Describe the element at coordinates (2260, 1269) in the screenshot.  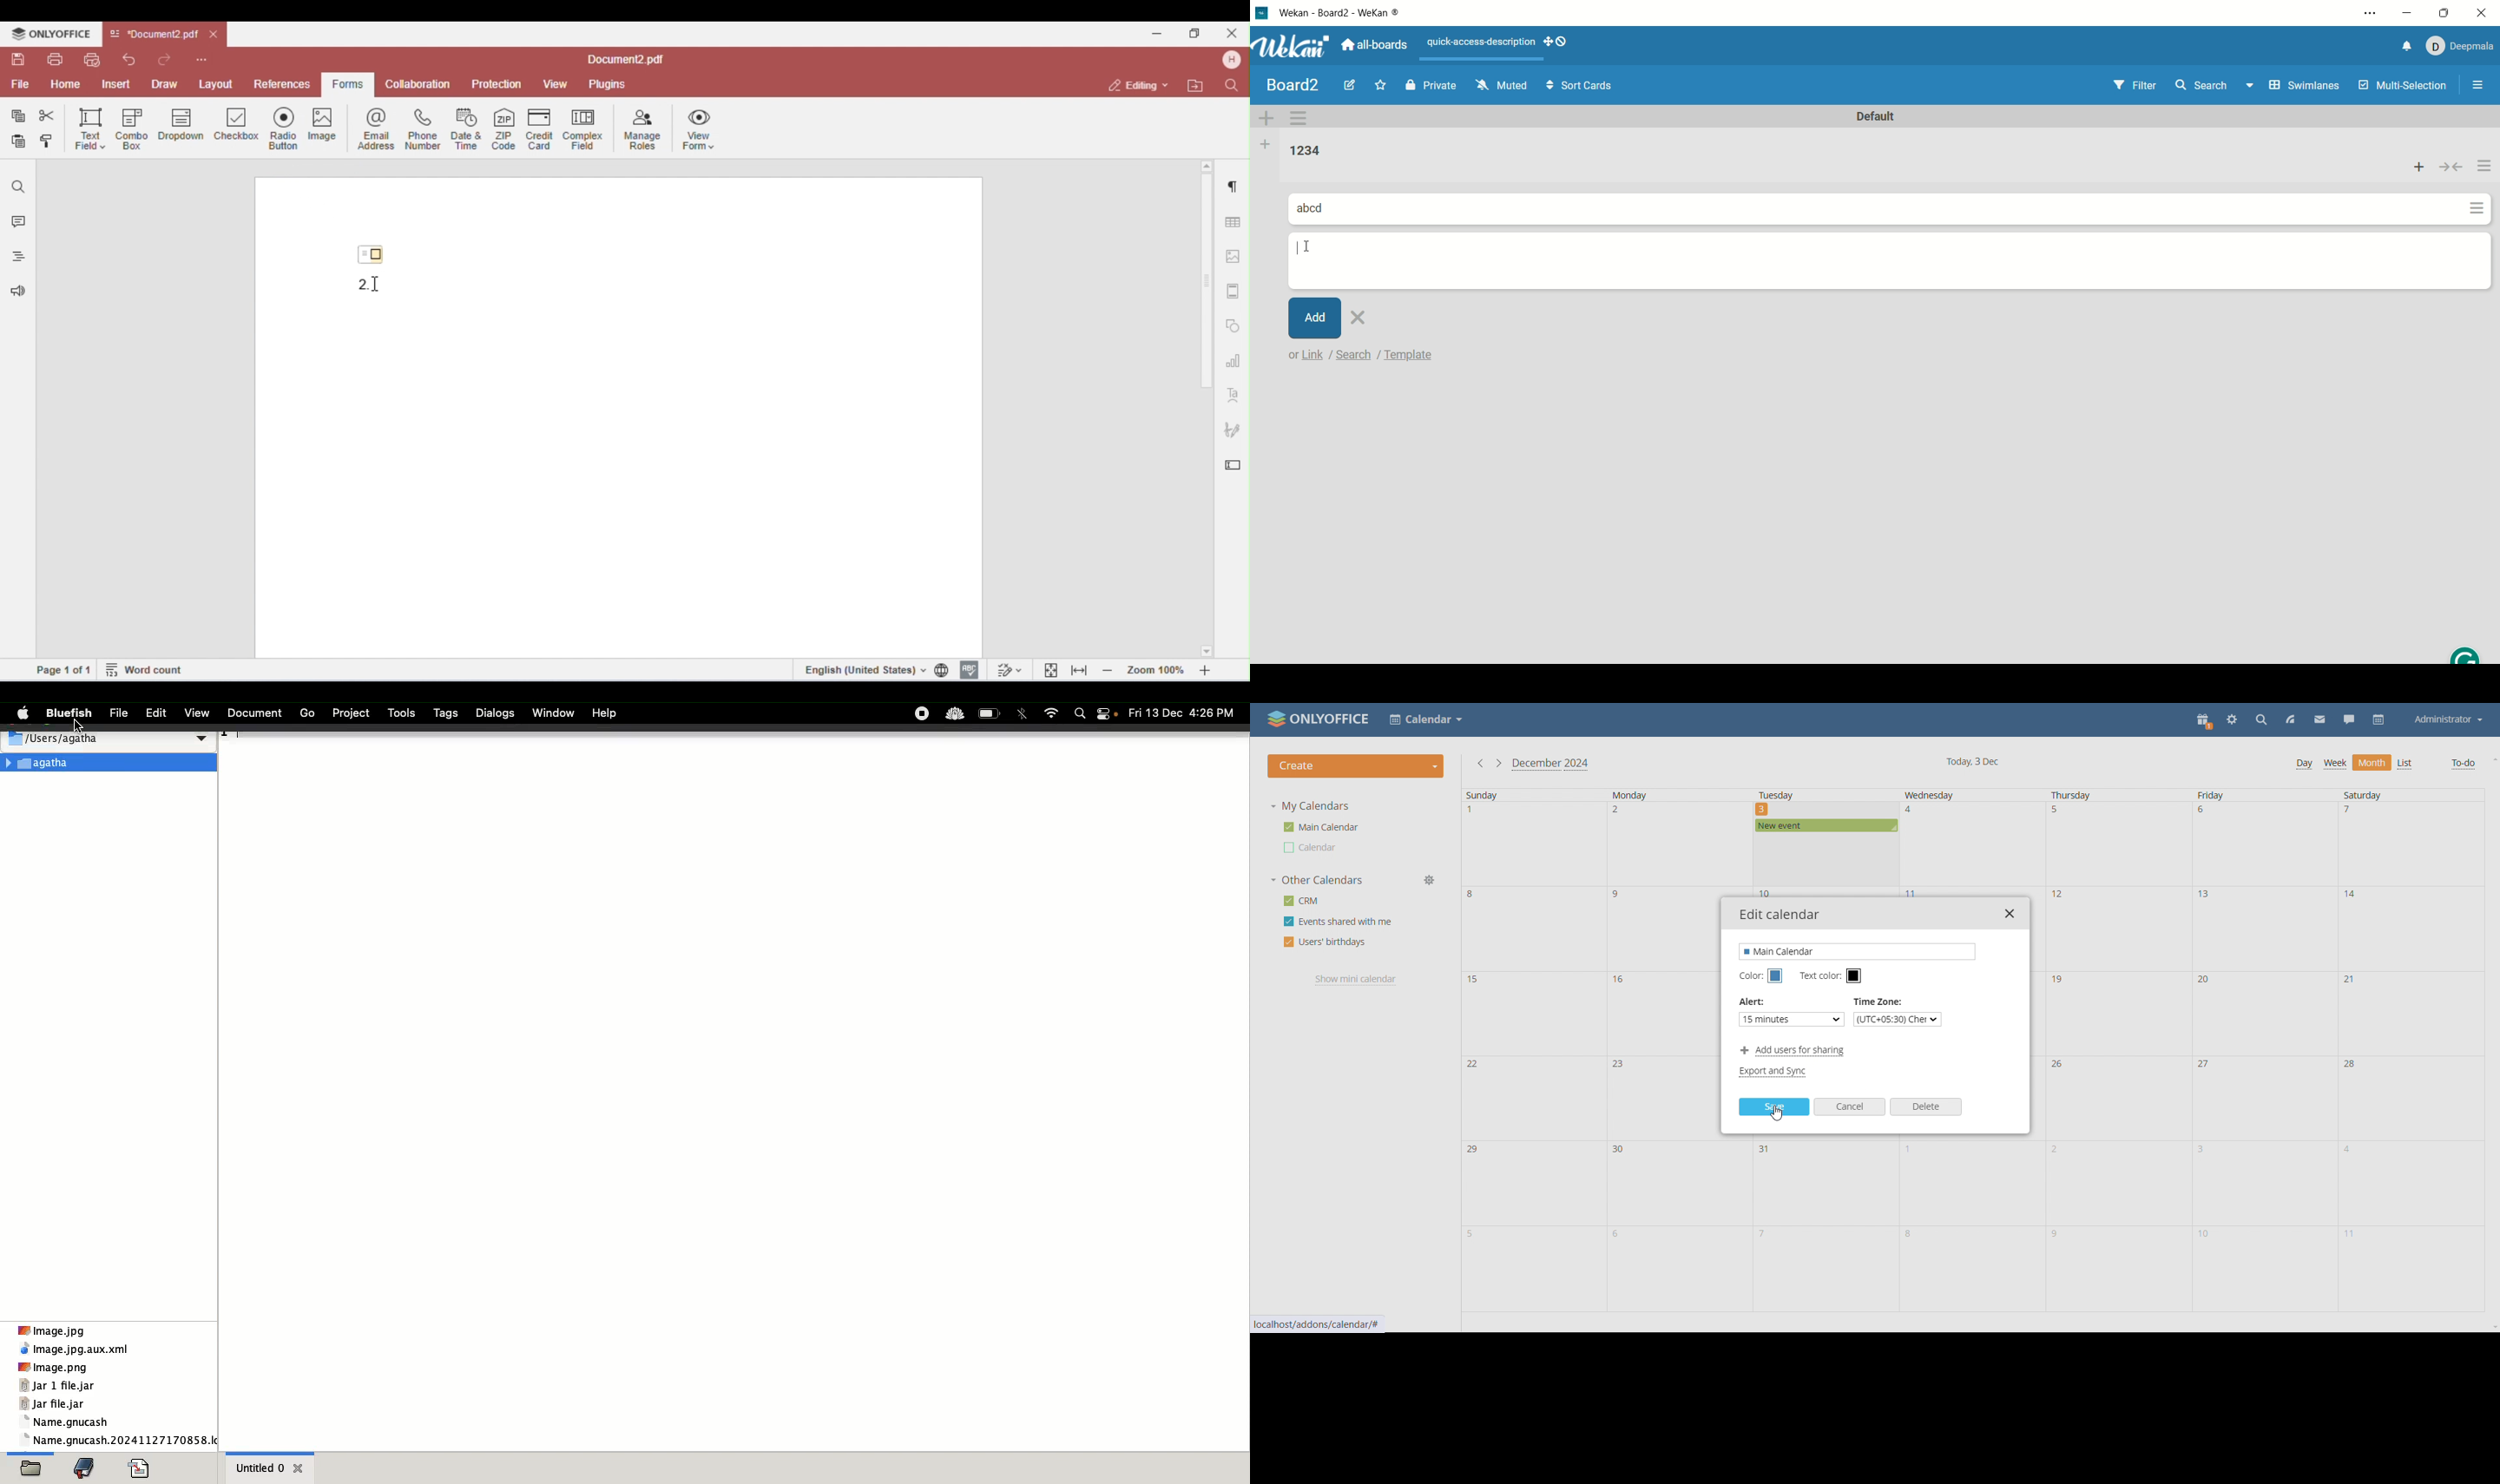
I see `date` at that location.